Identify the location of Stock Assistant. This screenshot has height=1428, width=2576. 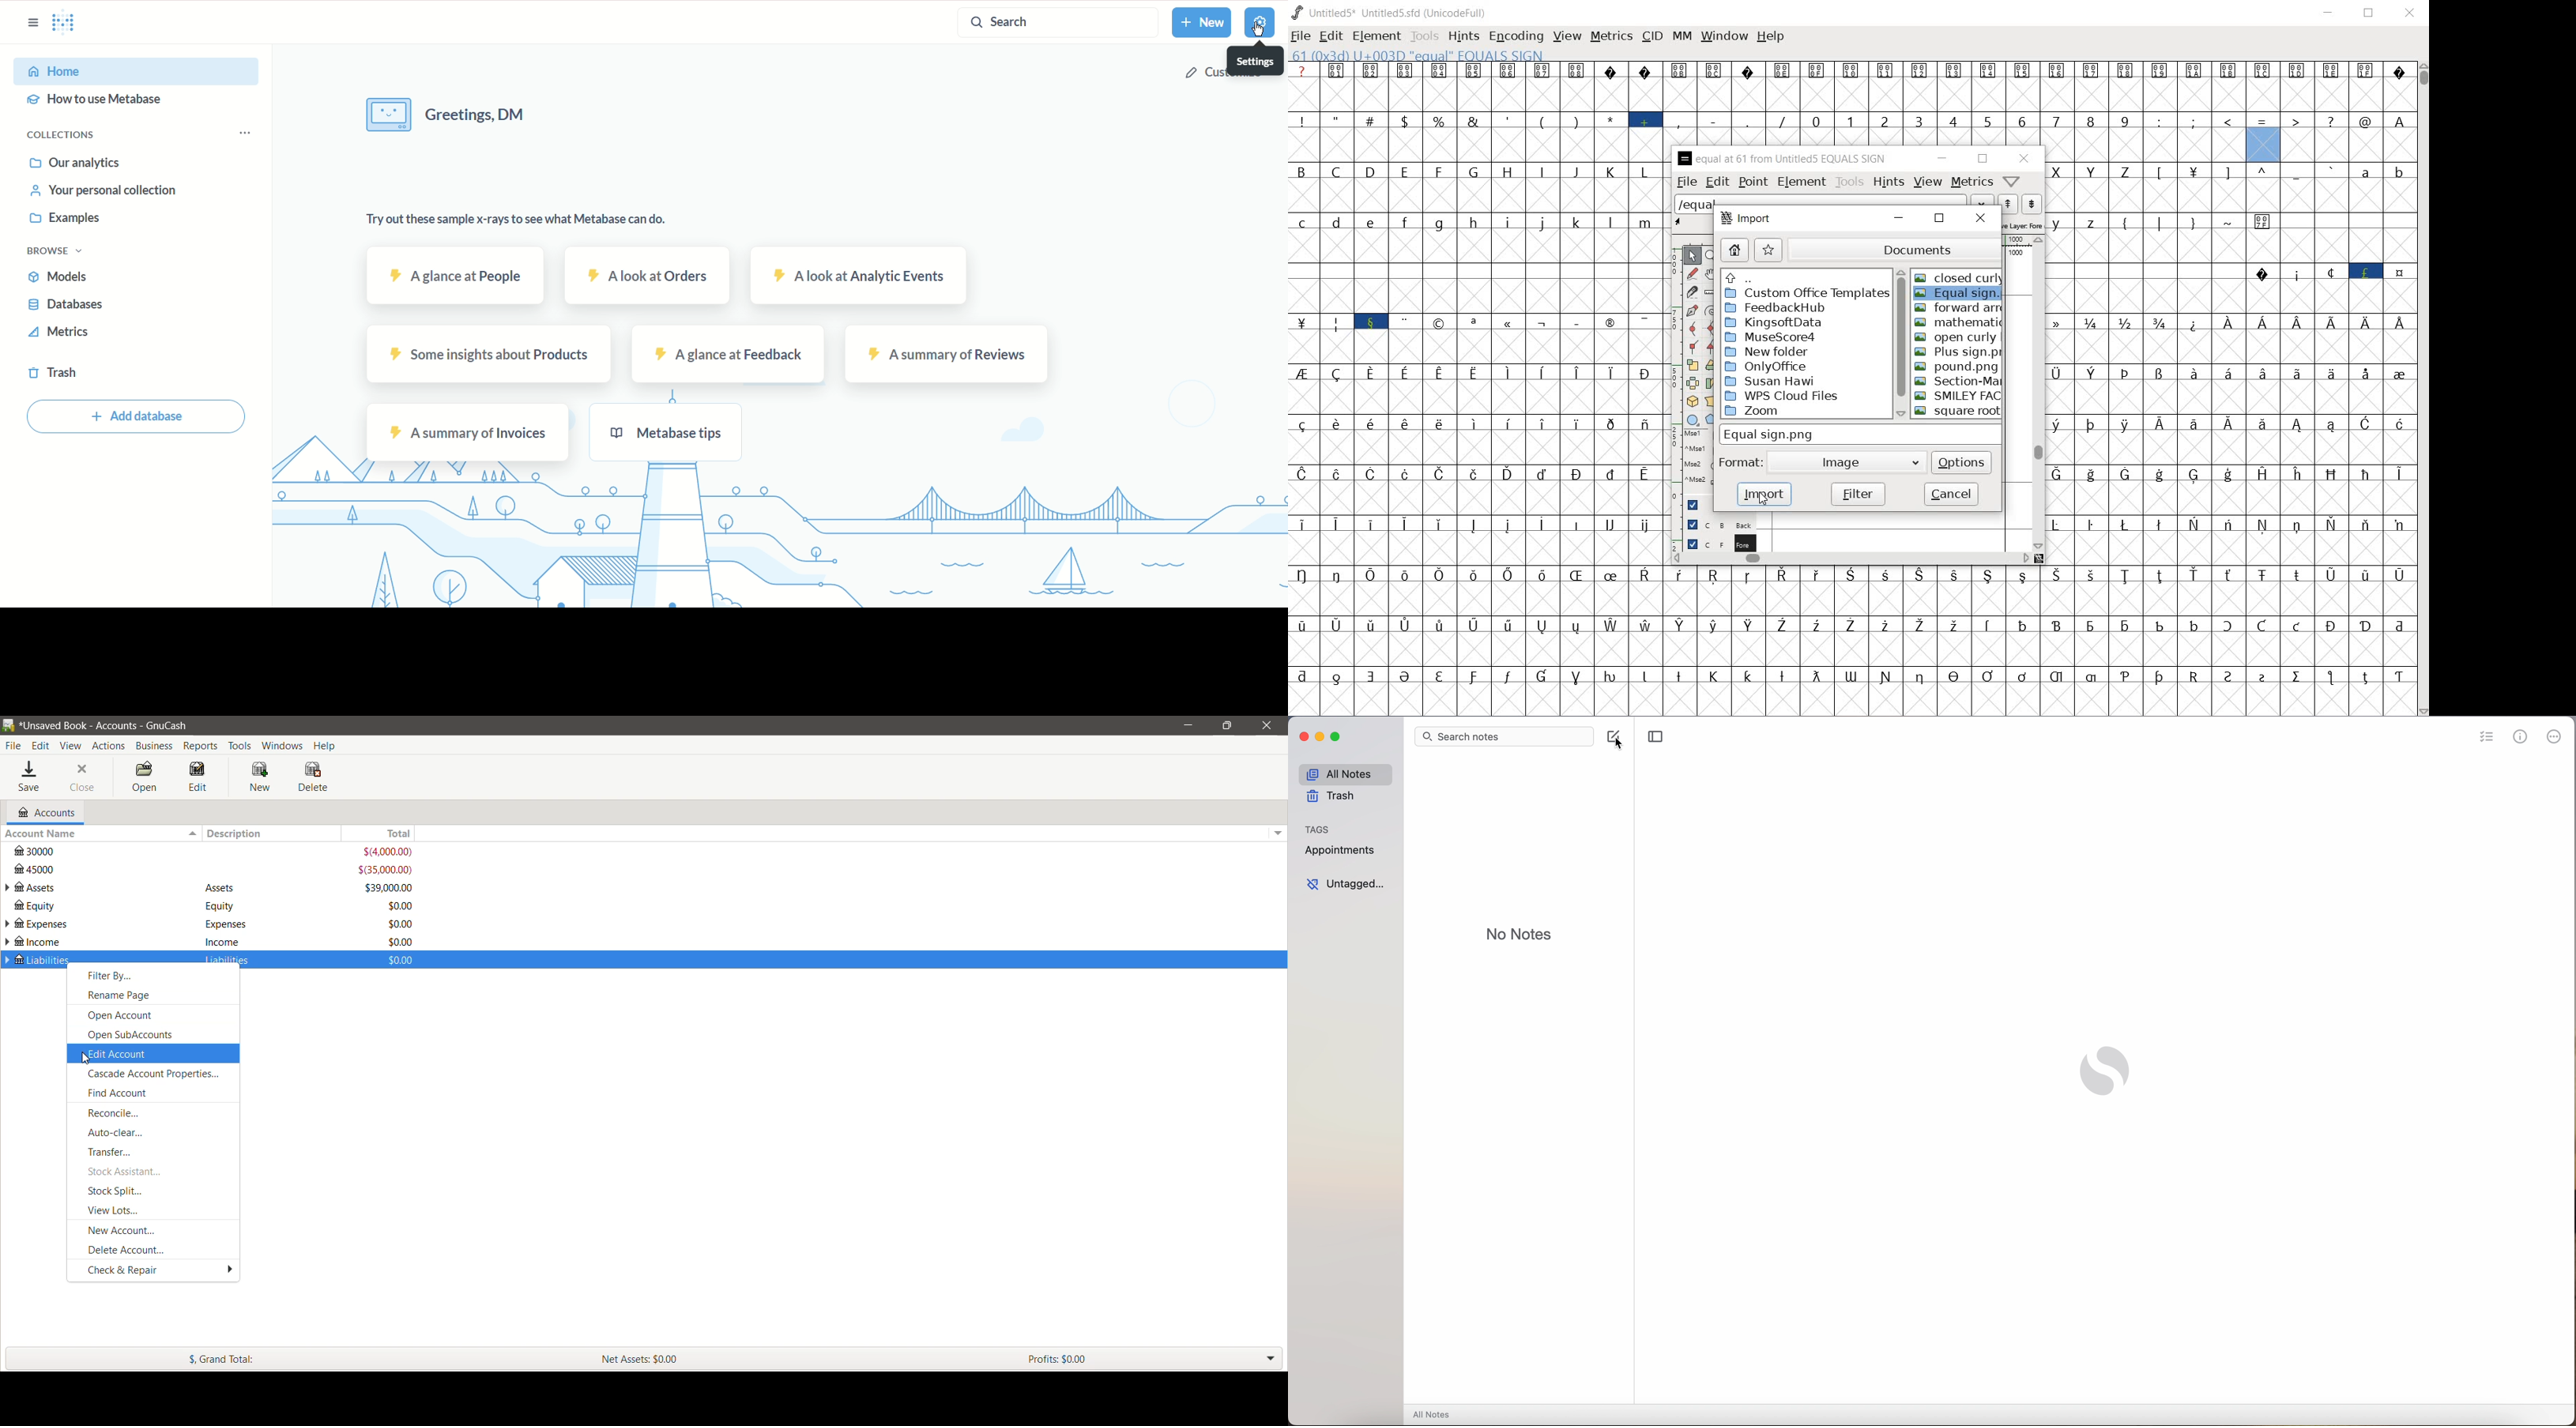
(125, 1171).